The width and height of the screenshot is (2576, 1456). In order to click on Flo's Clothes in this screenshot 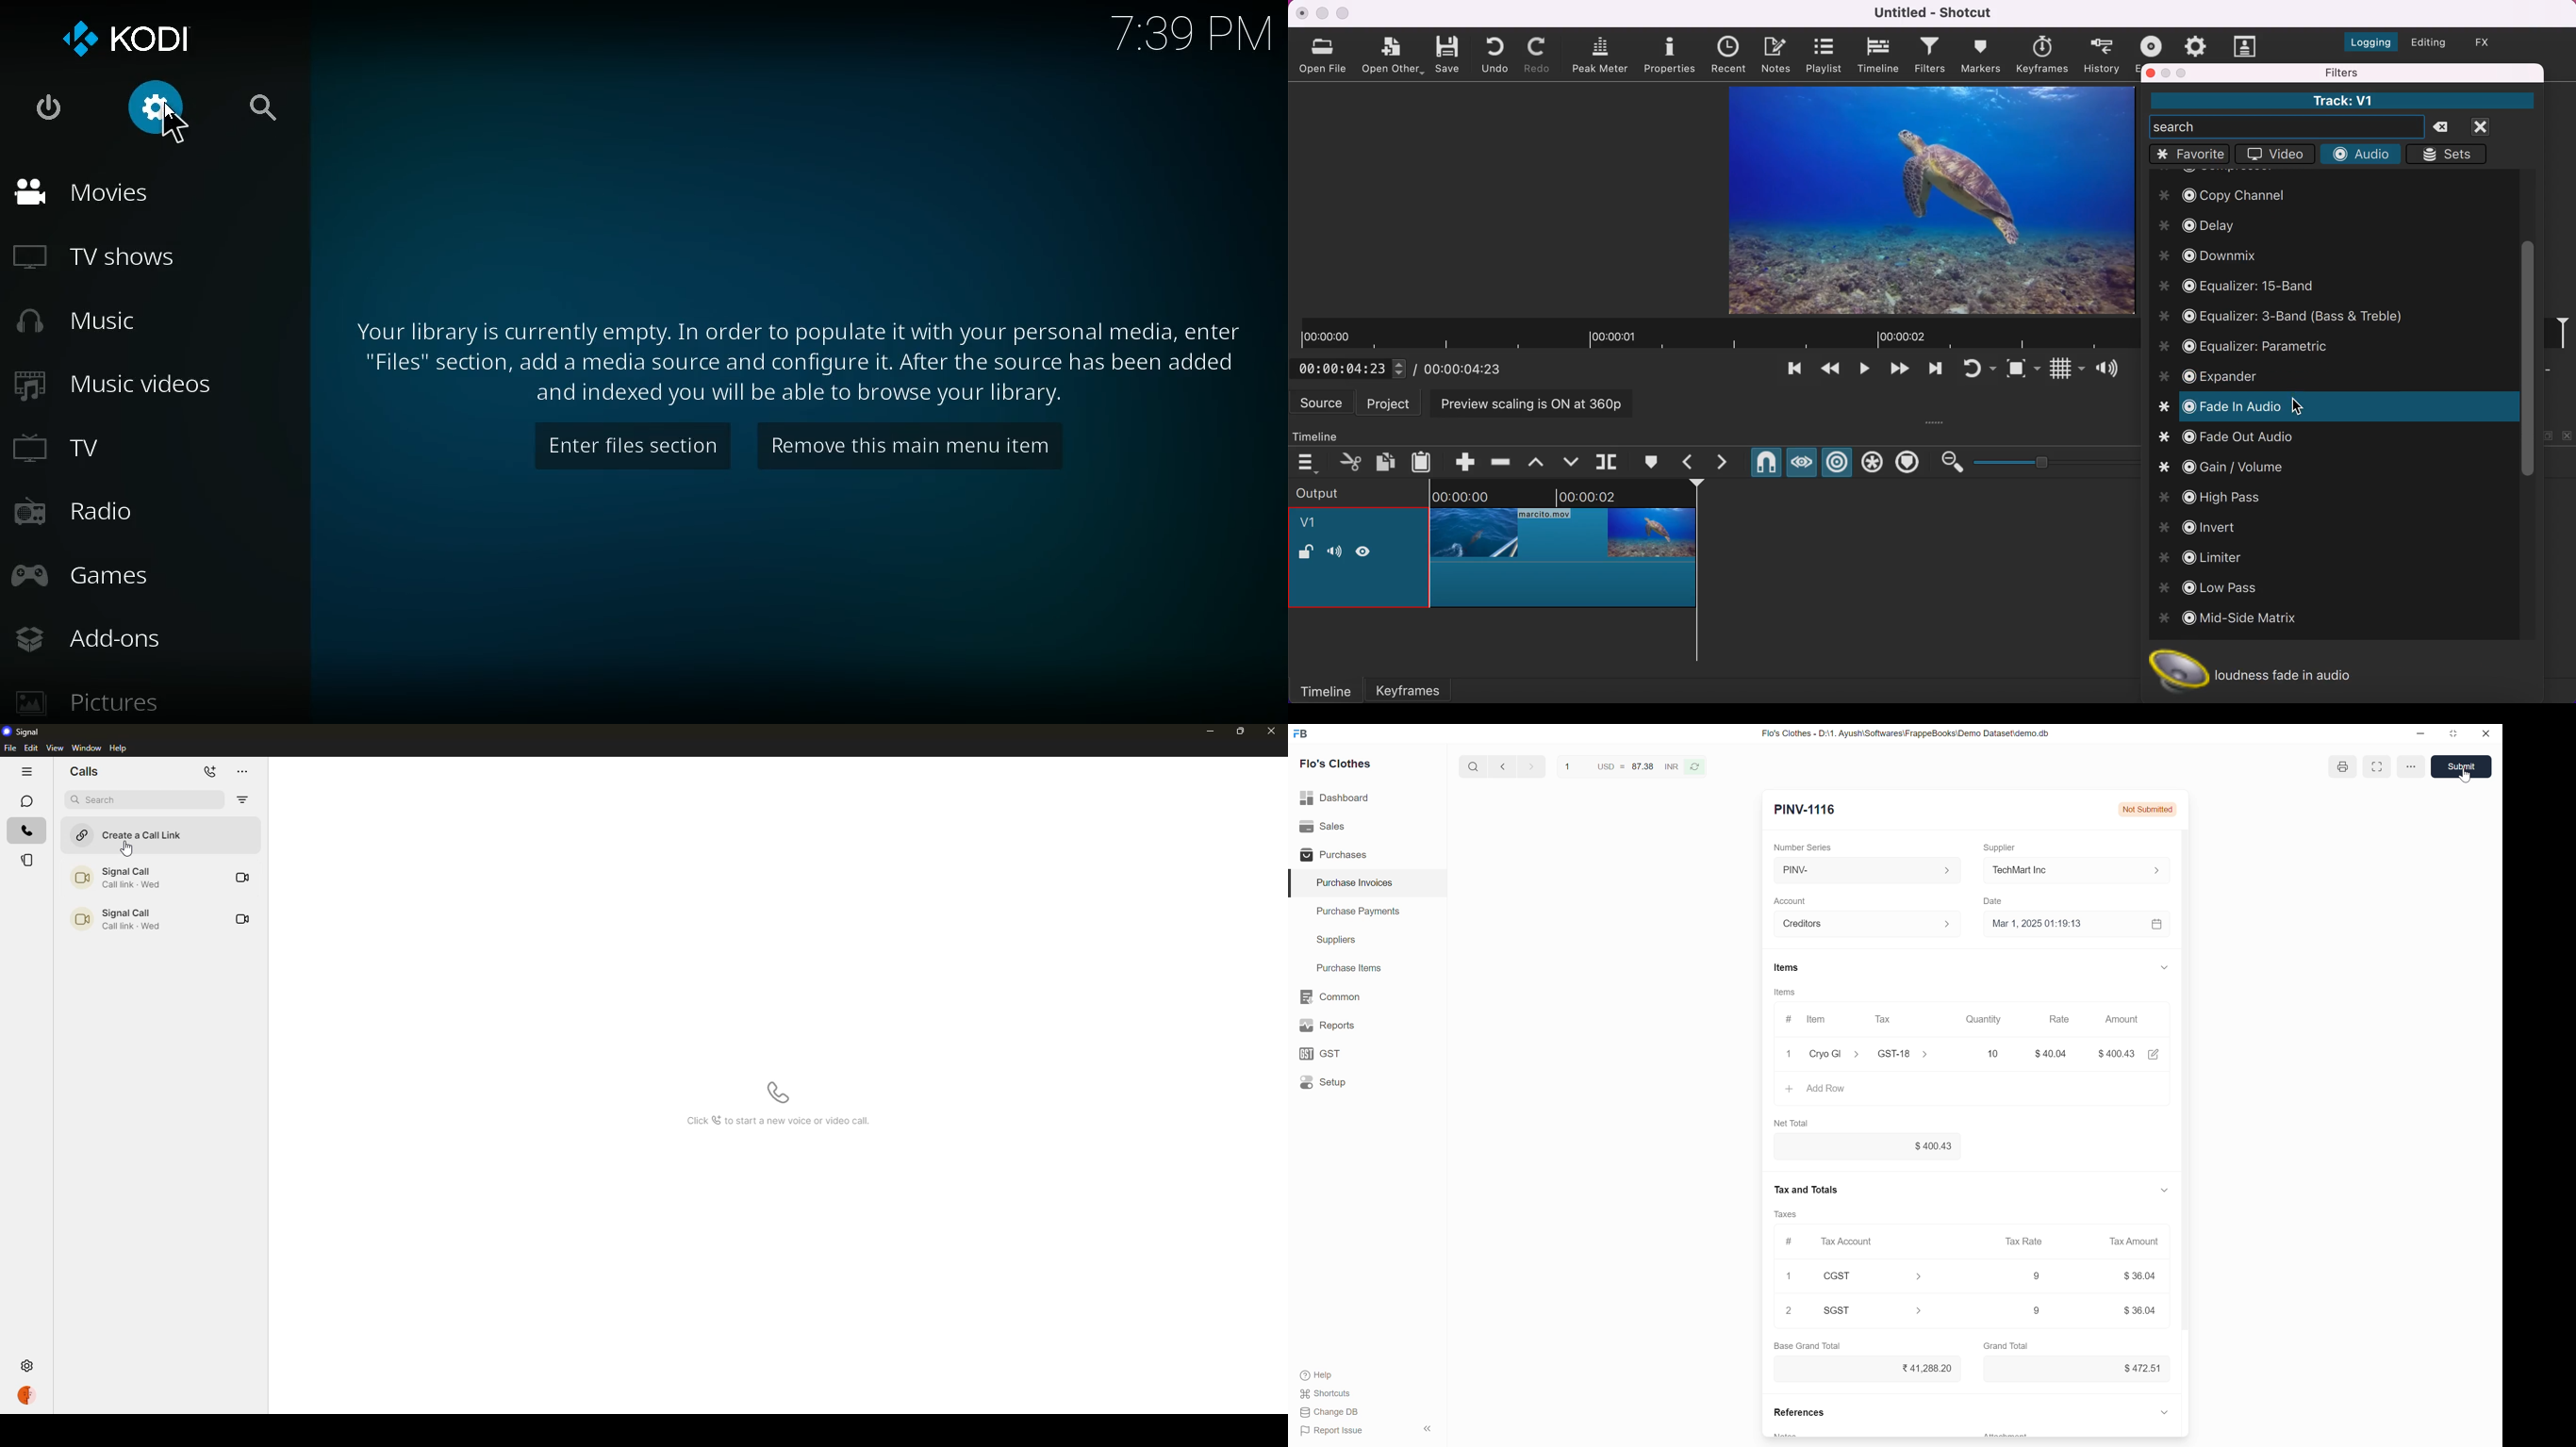, I will do `click(1337, 765)`.